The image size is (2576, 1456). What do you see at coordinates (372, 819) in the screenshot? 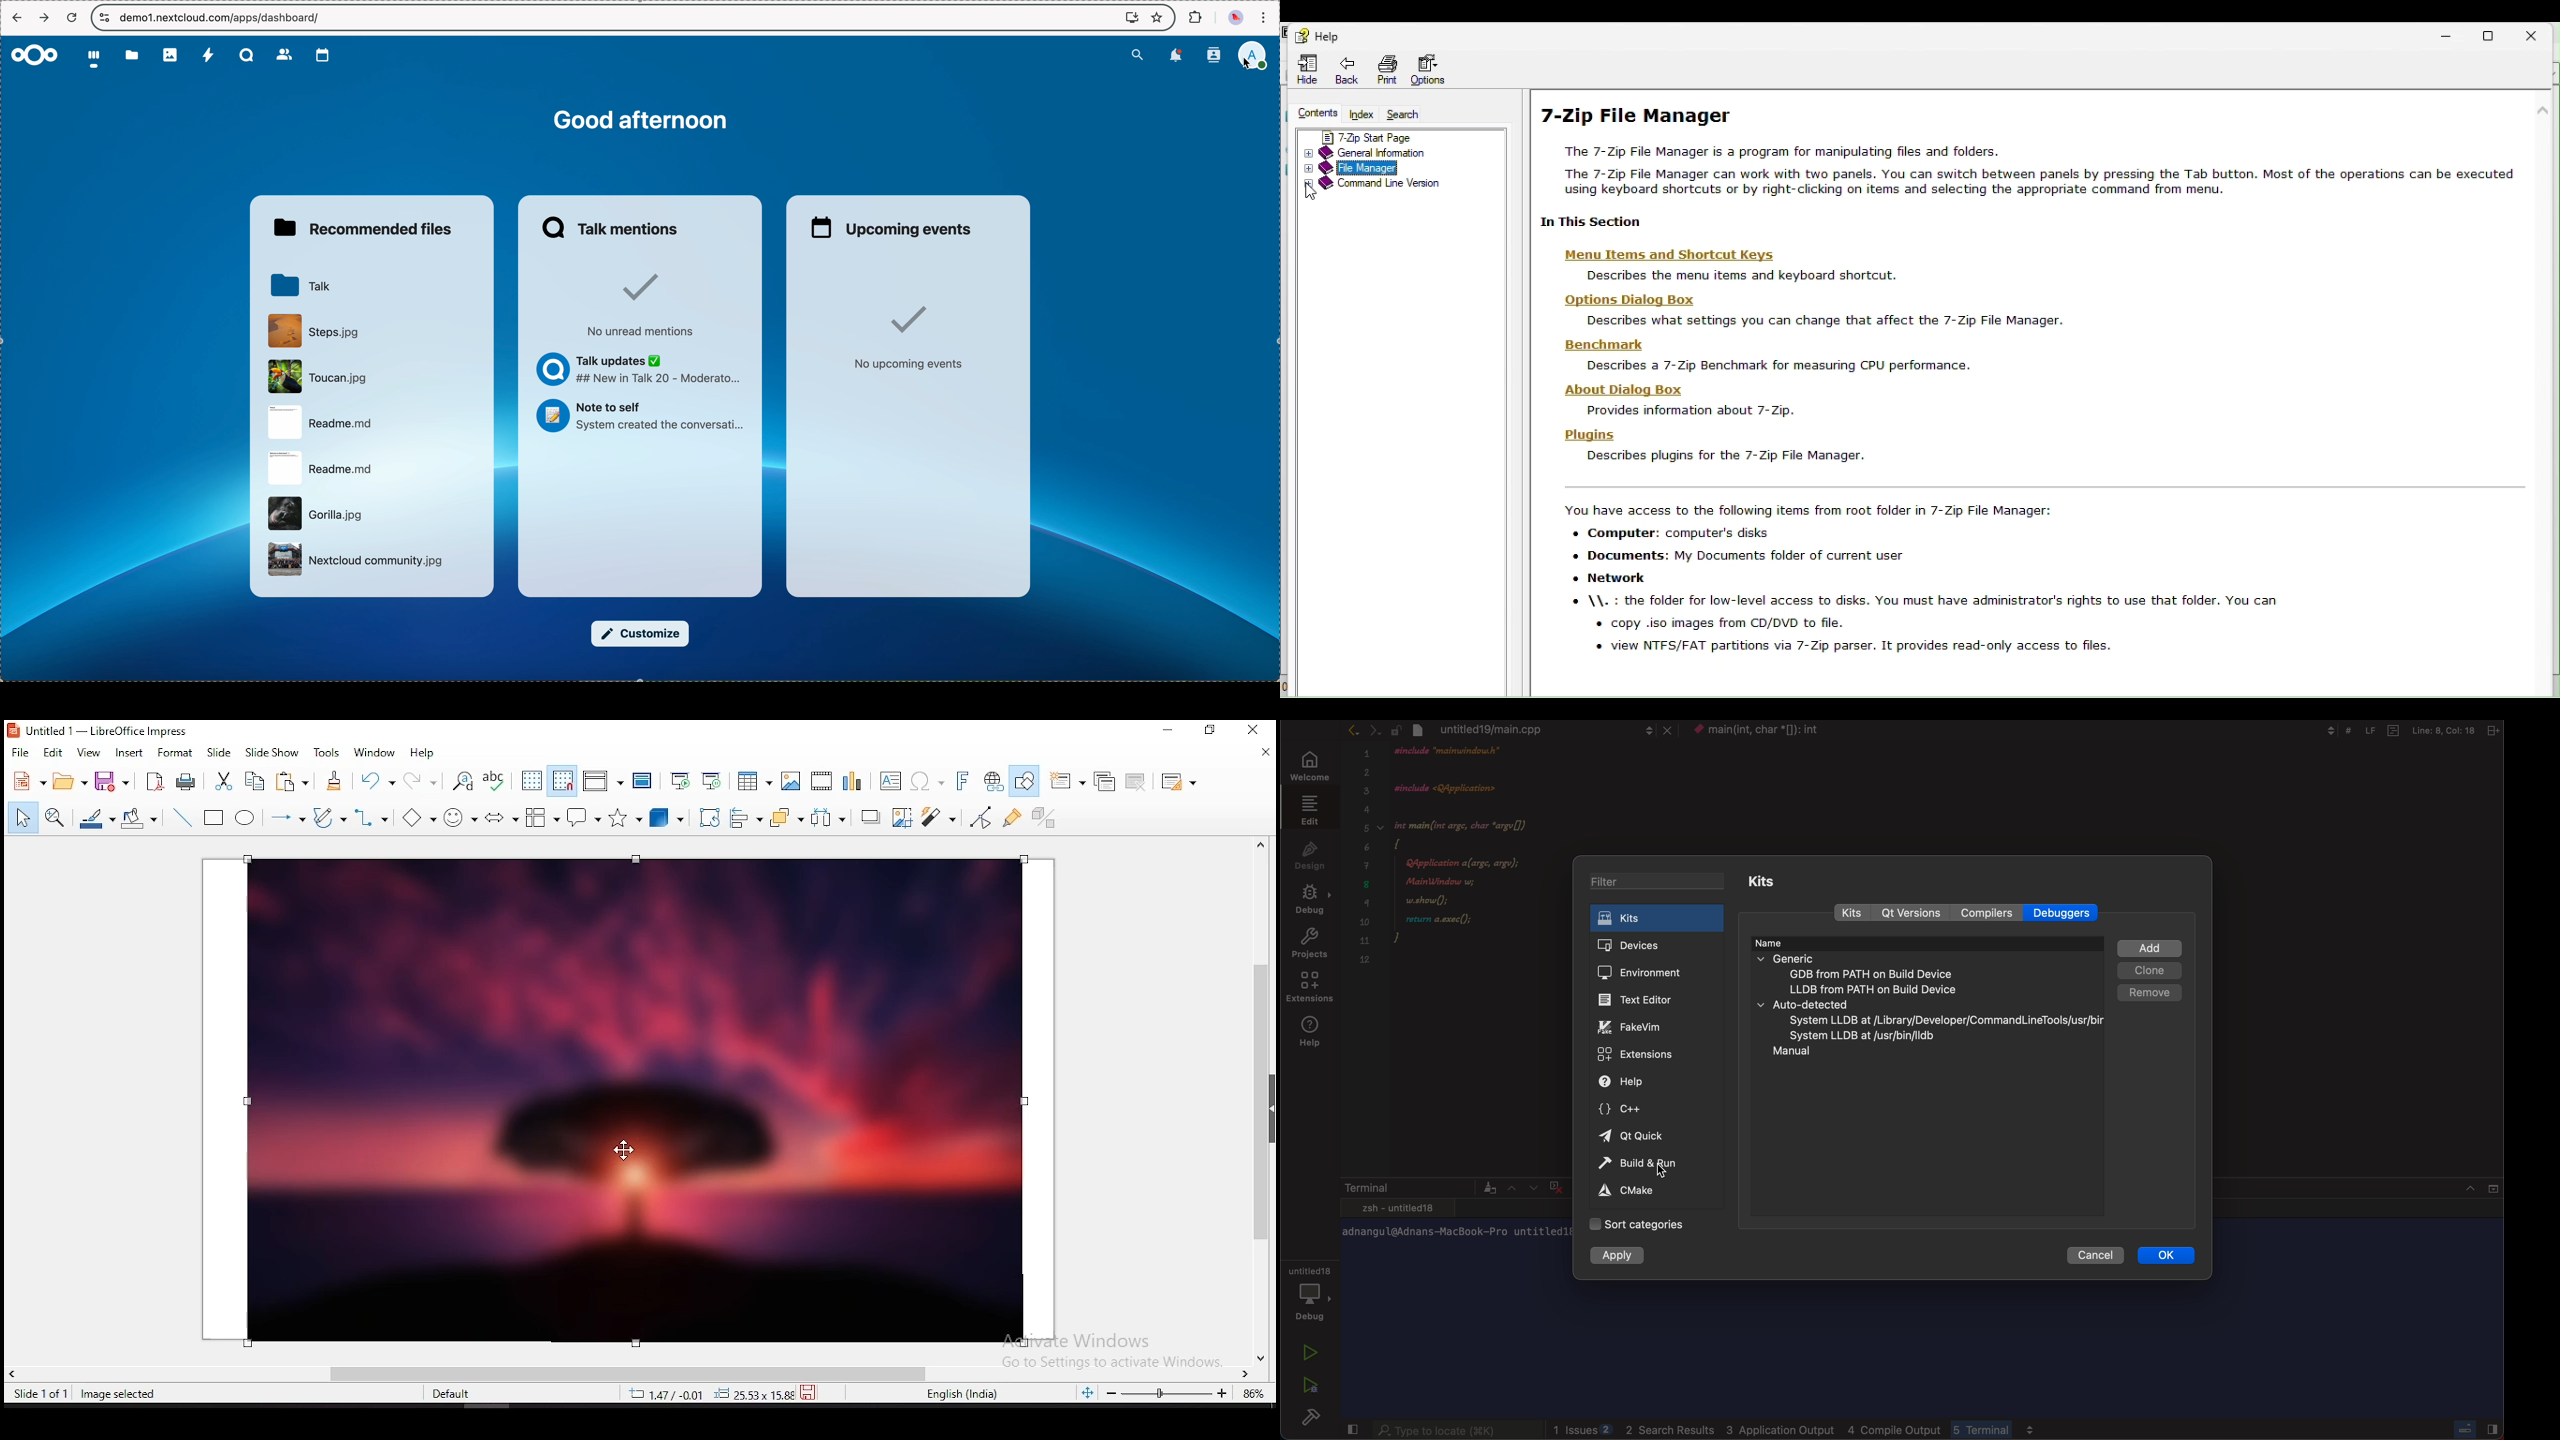
I see `connectors` at bounding box center [372, 819].